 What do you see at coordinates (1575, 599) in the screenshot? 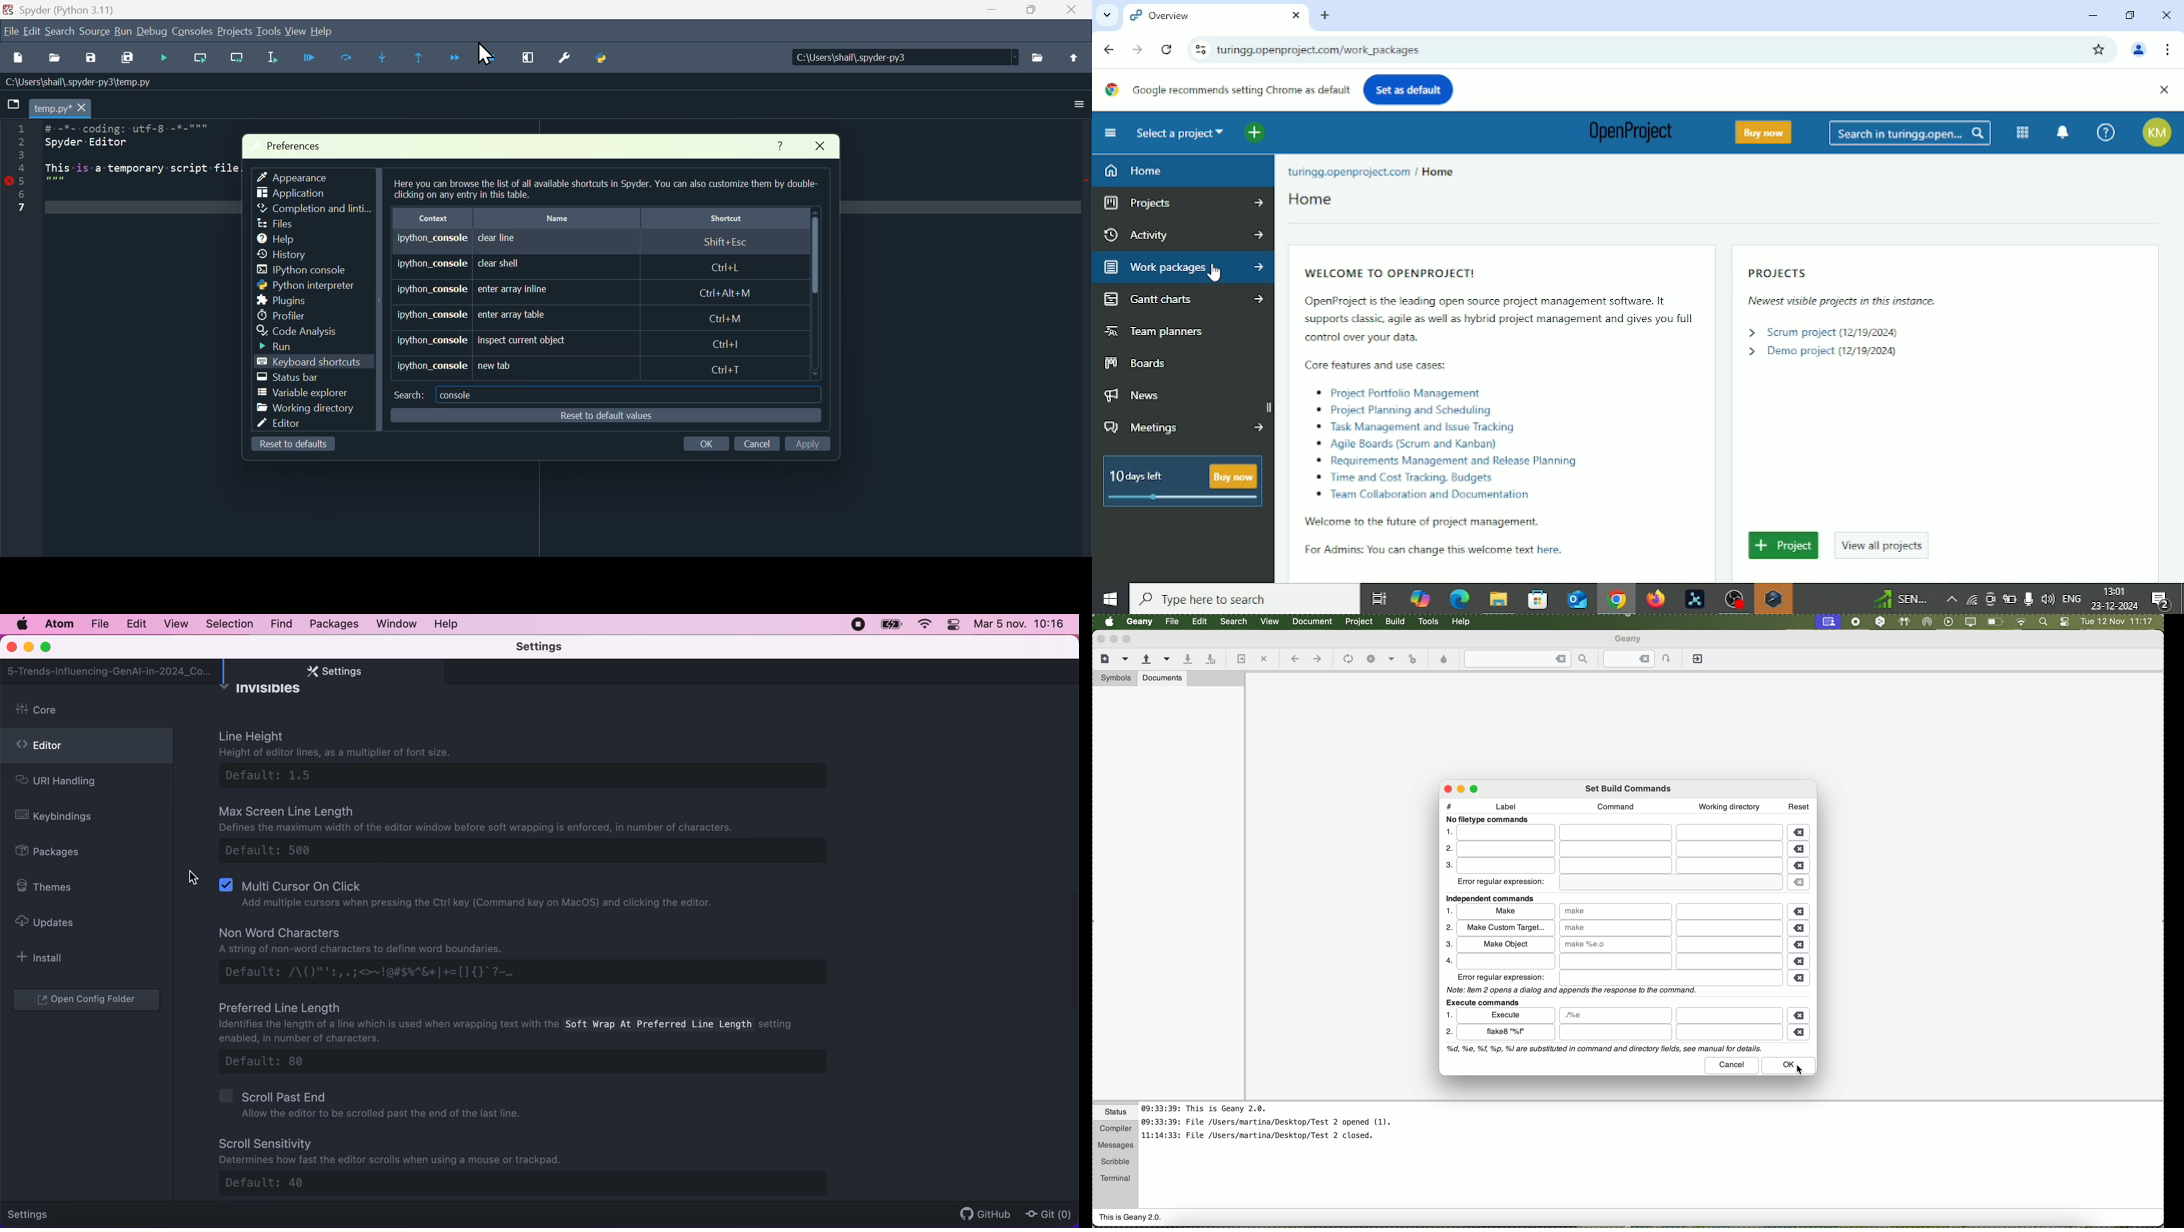
I see `Outlook` at bounding box center [1575, 599].